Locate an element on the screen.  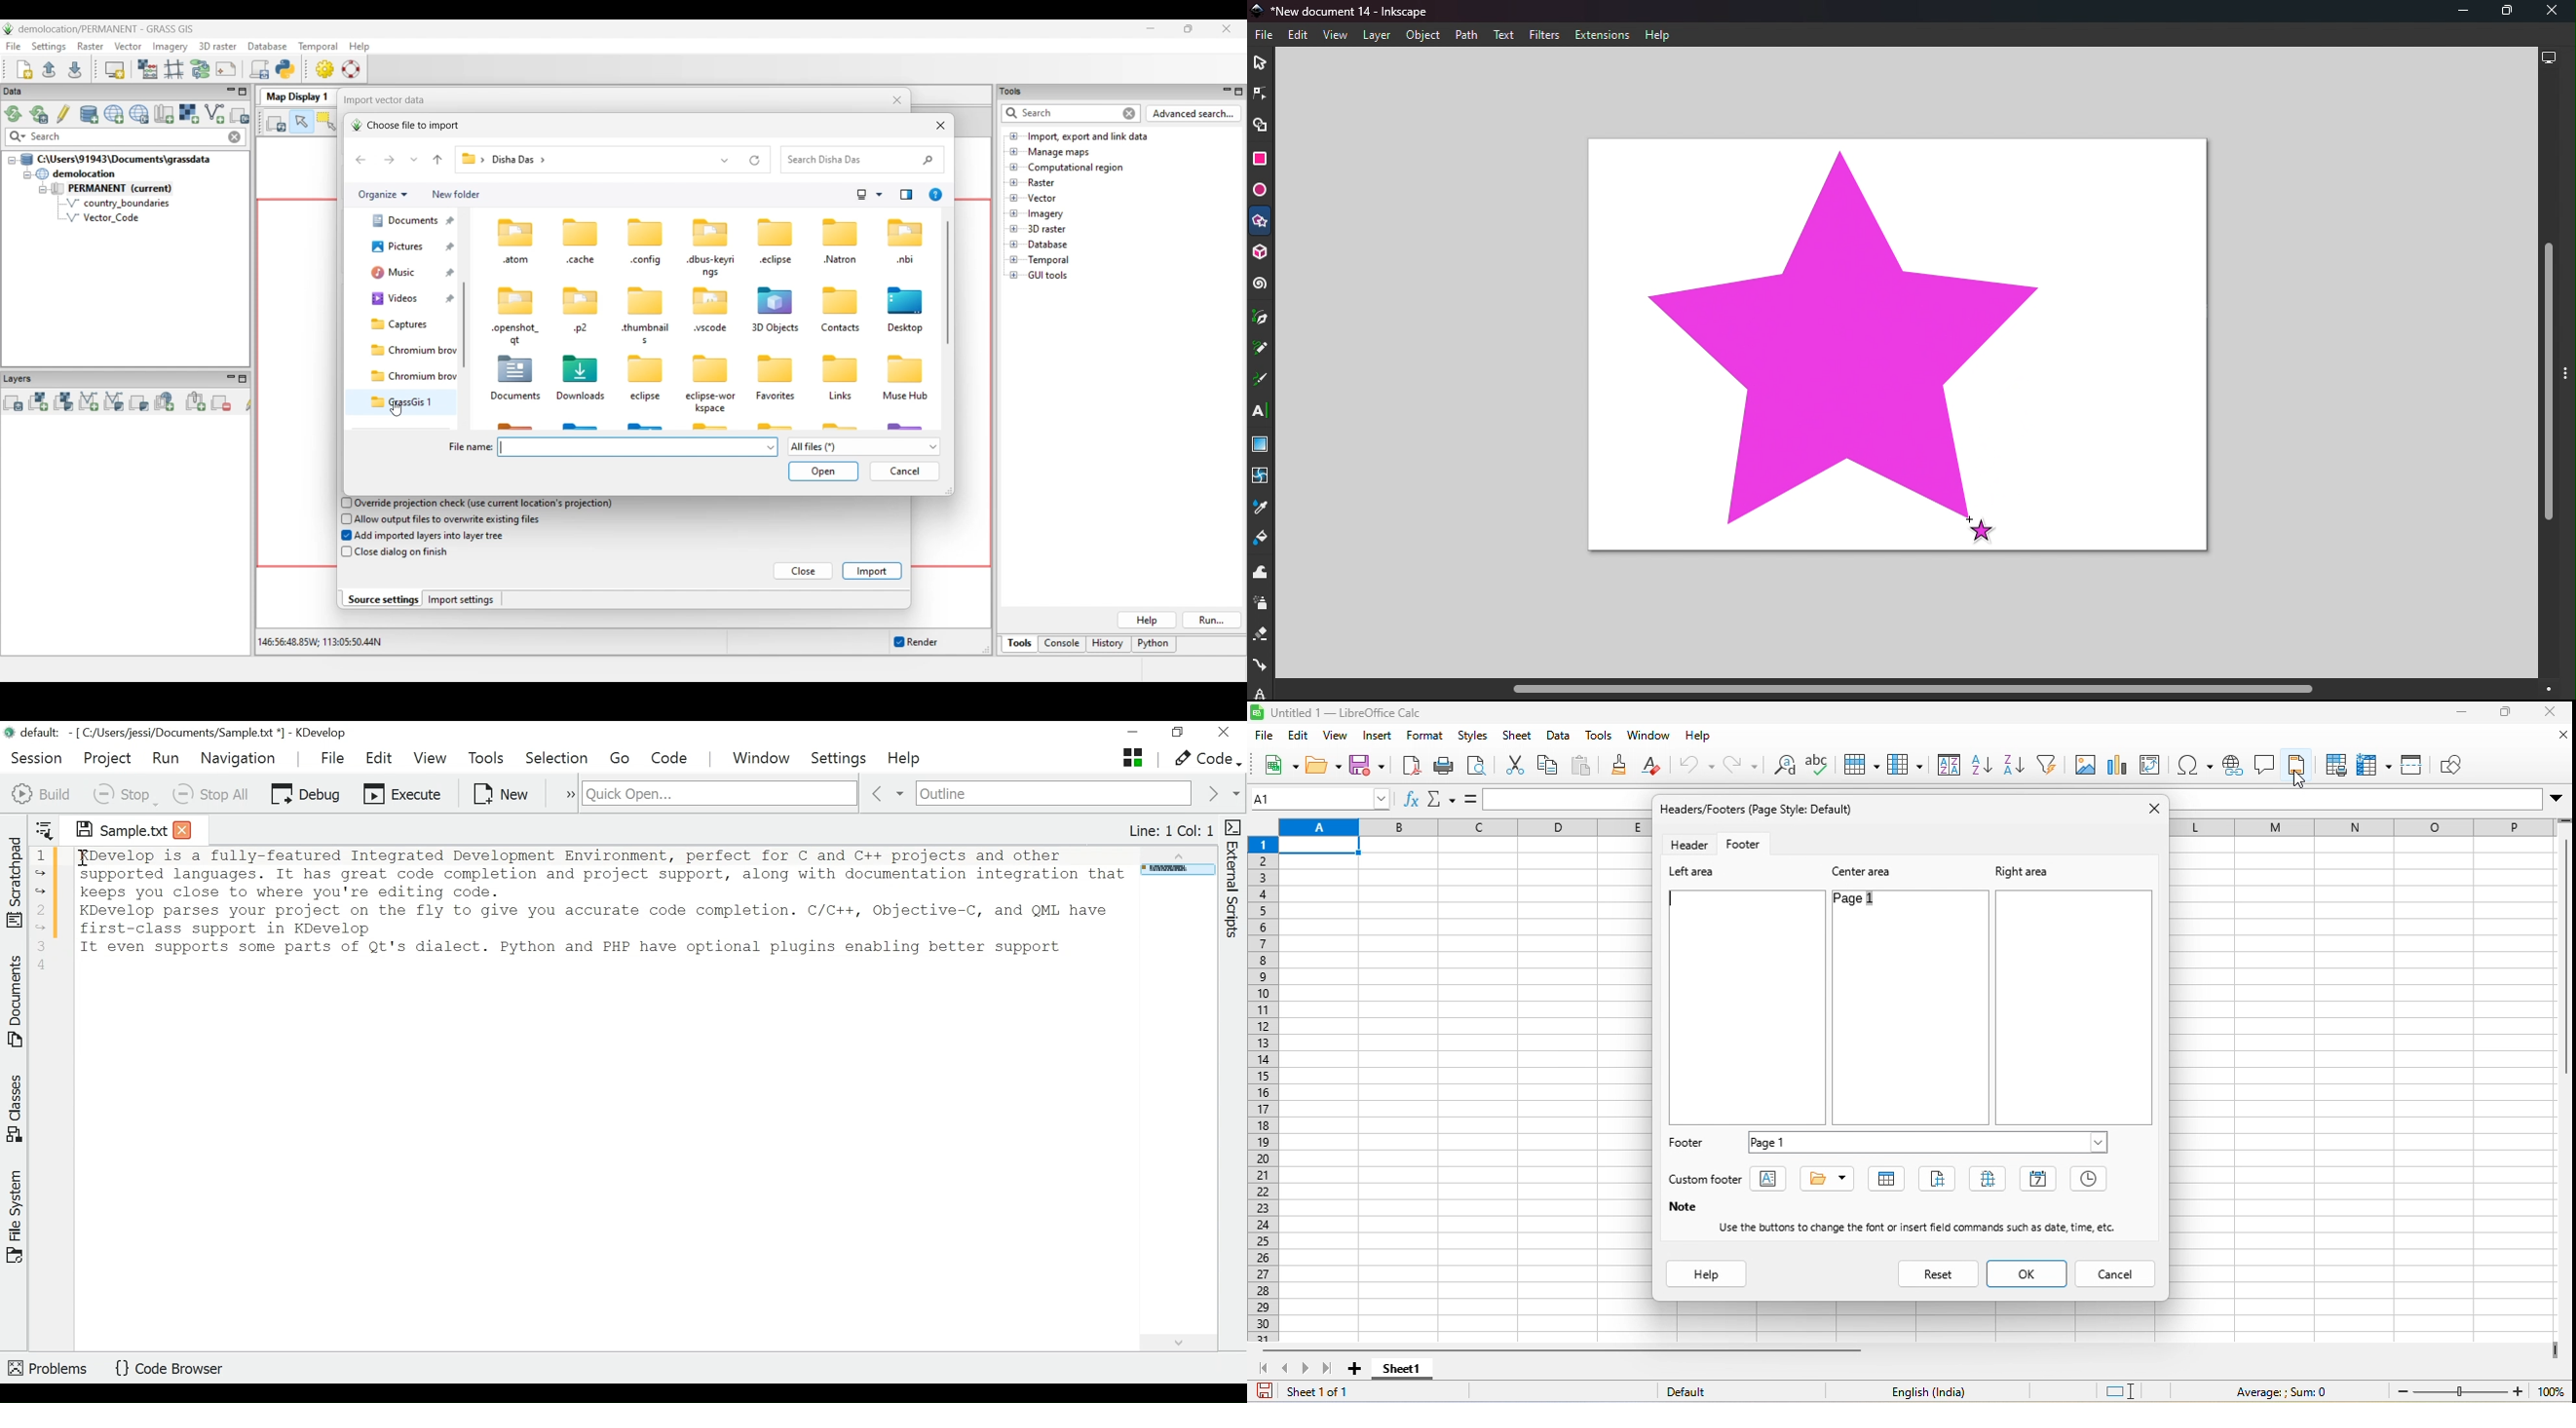
Help is located at coordinates (905, 759).